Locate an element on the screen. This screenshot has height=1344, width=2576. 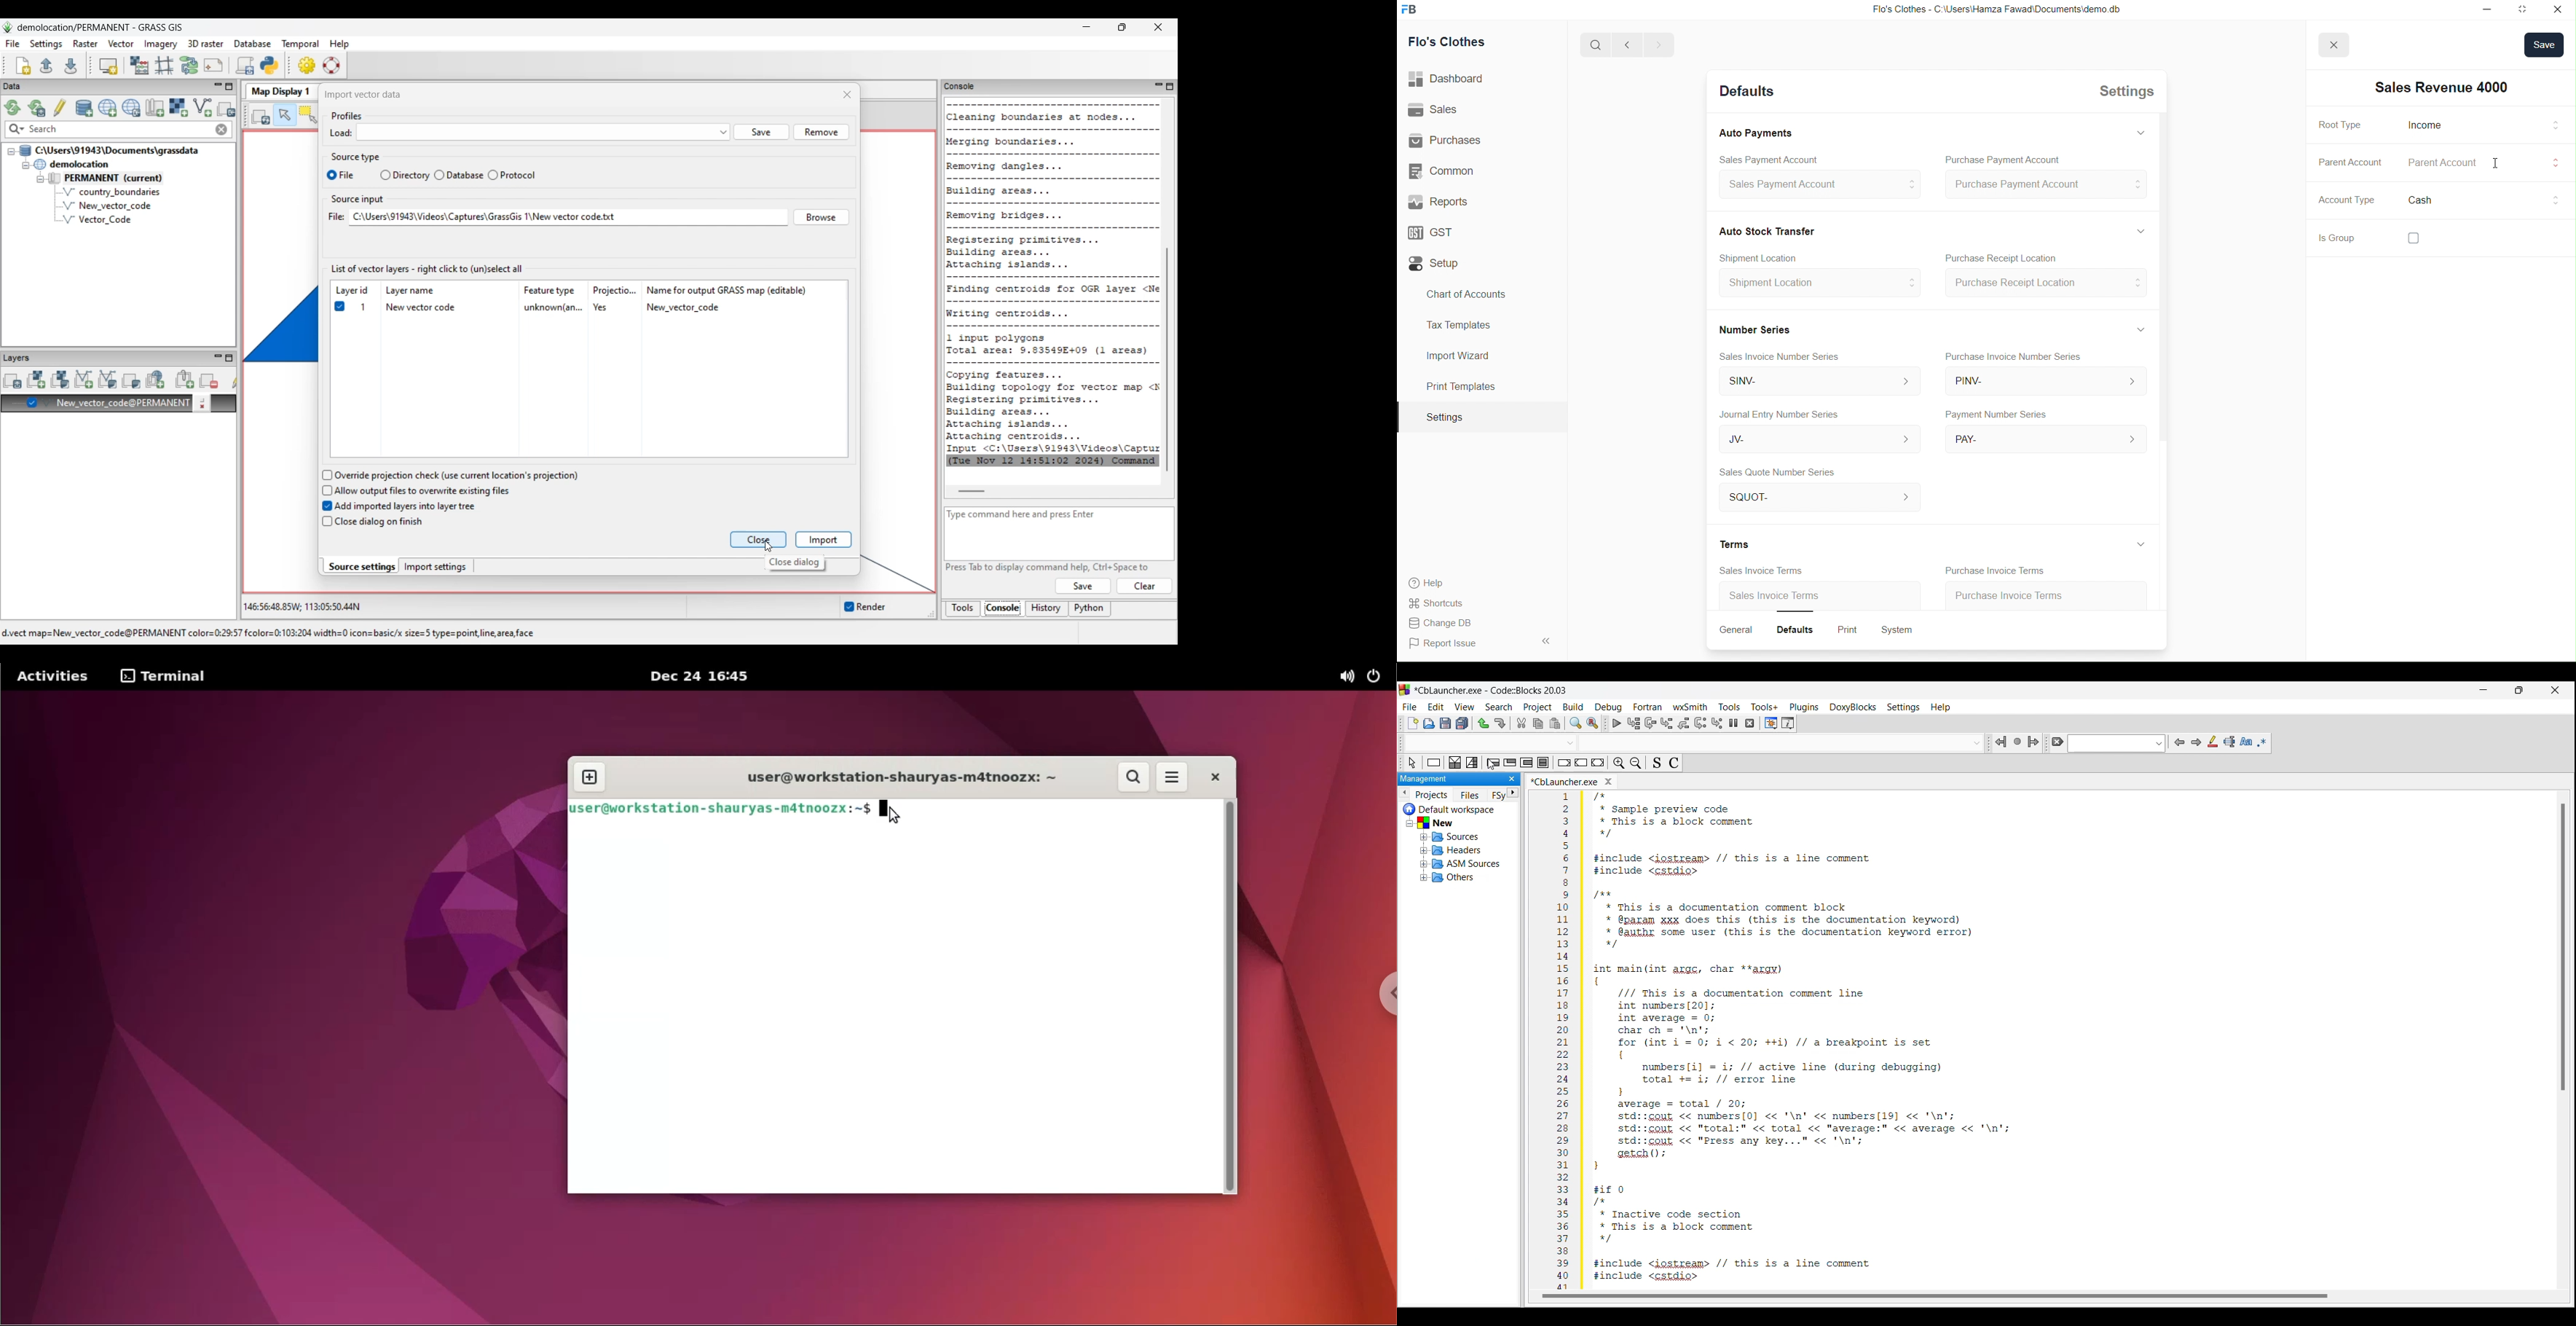
Purchase Invoice Terms is located at coordinates (1992, 569).